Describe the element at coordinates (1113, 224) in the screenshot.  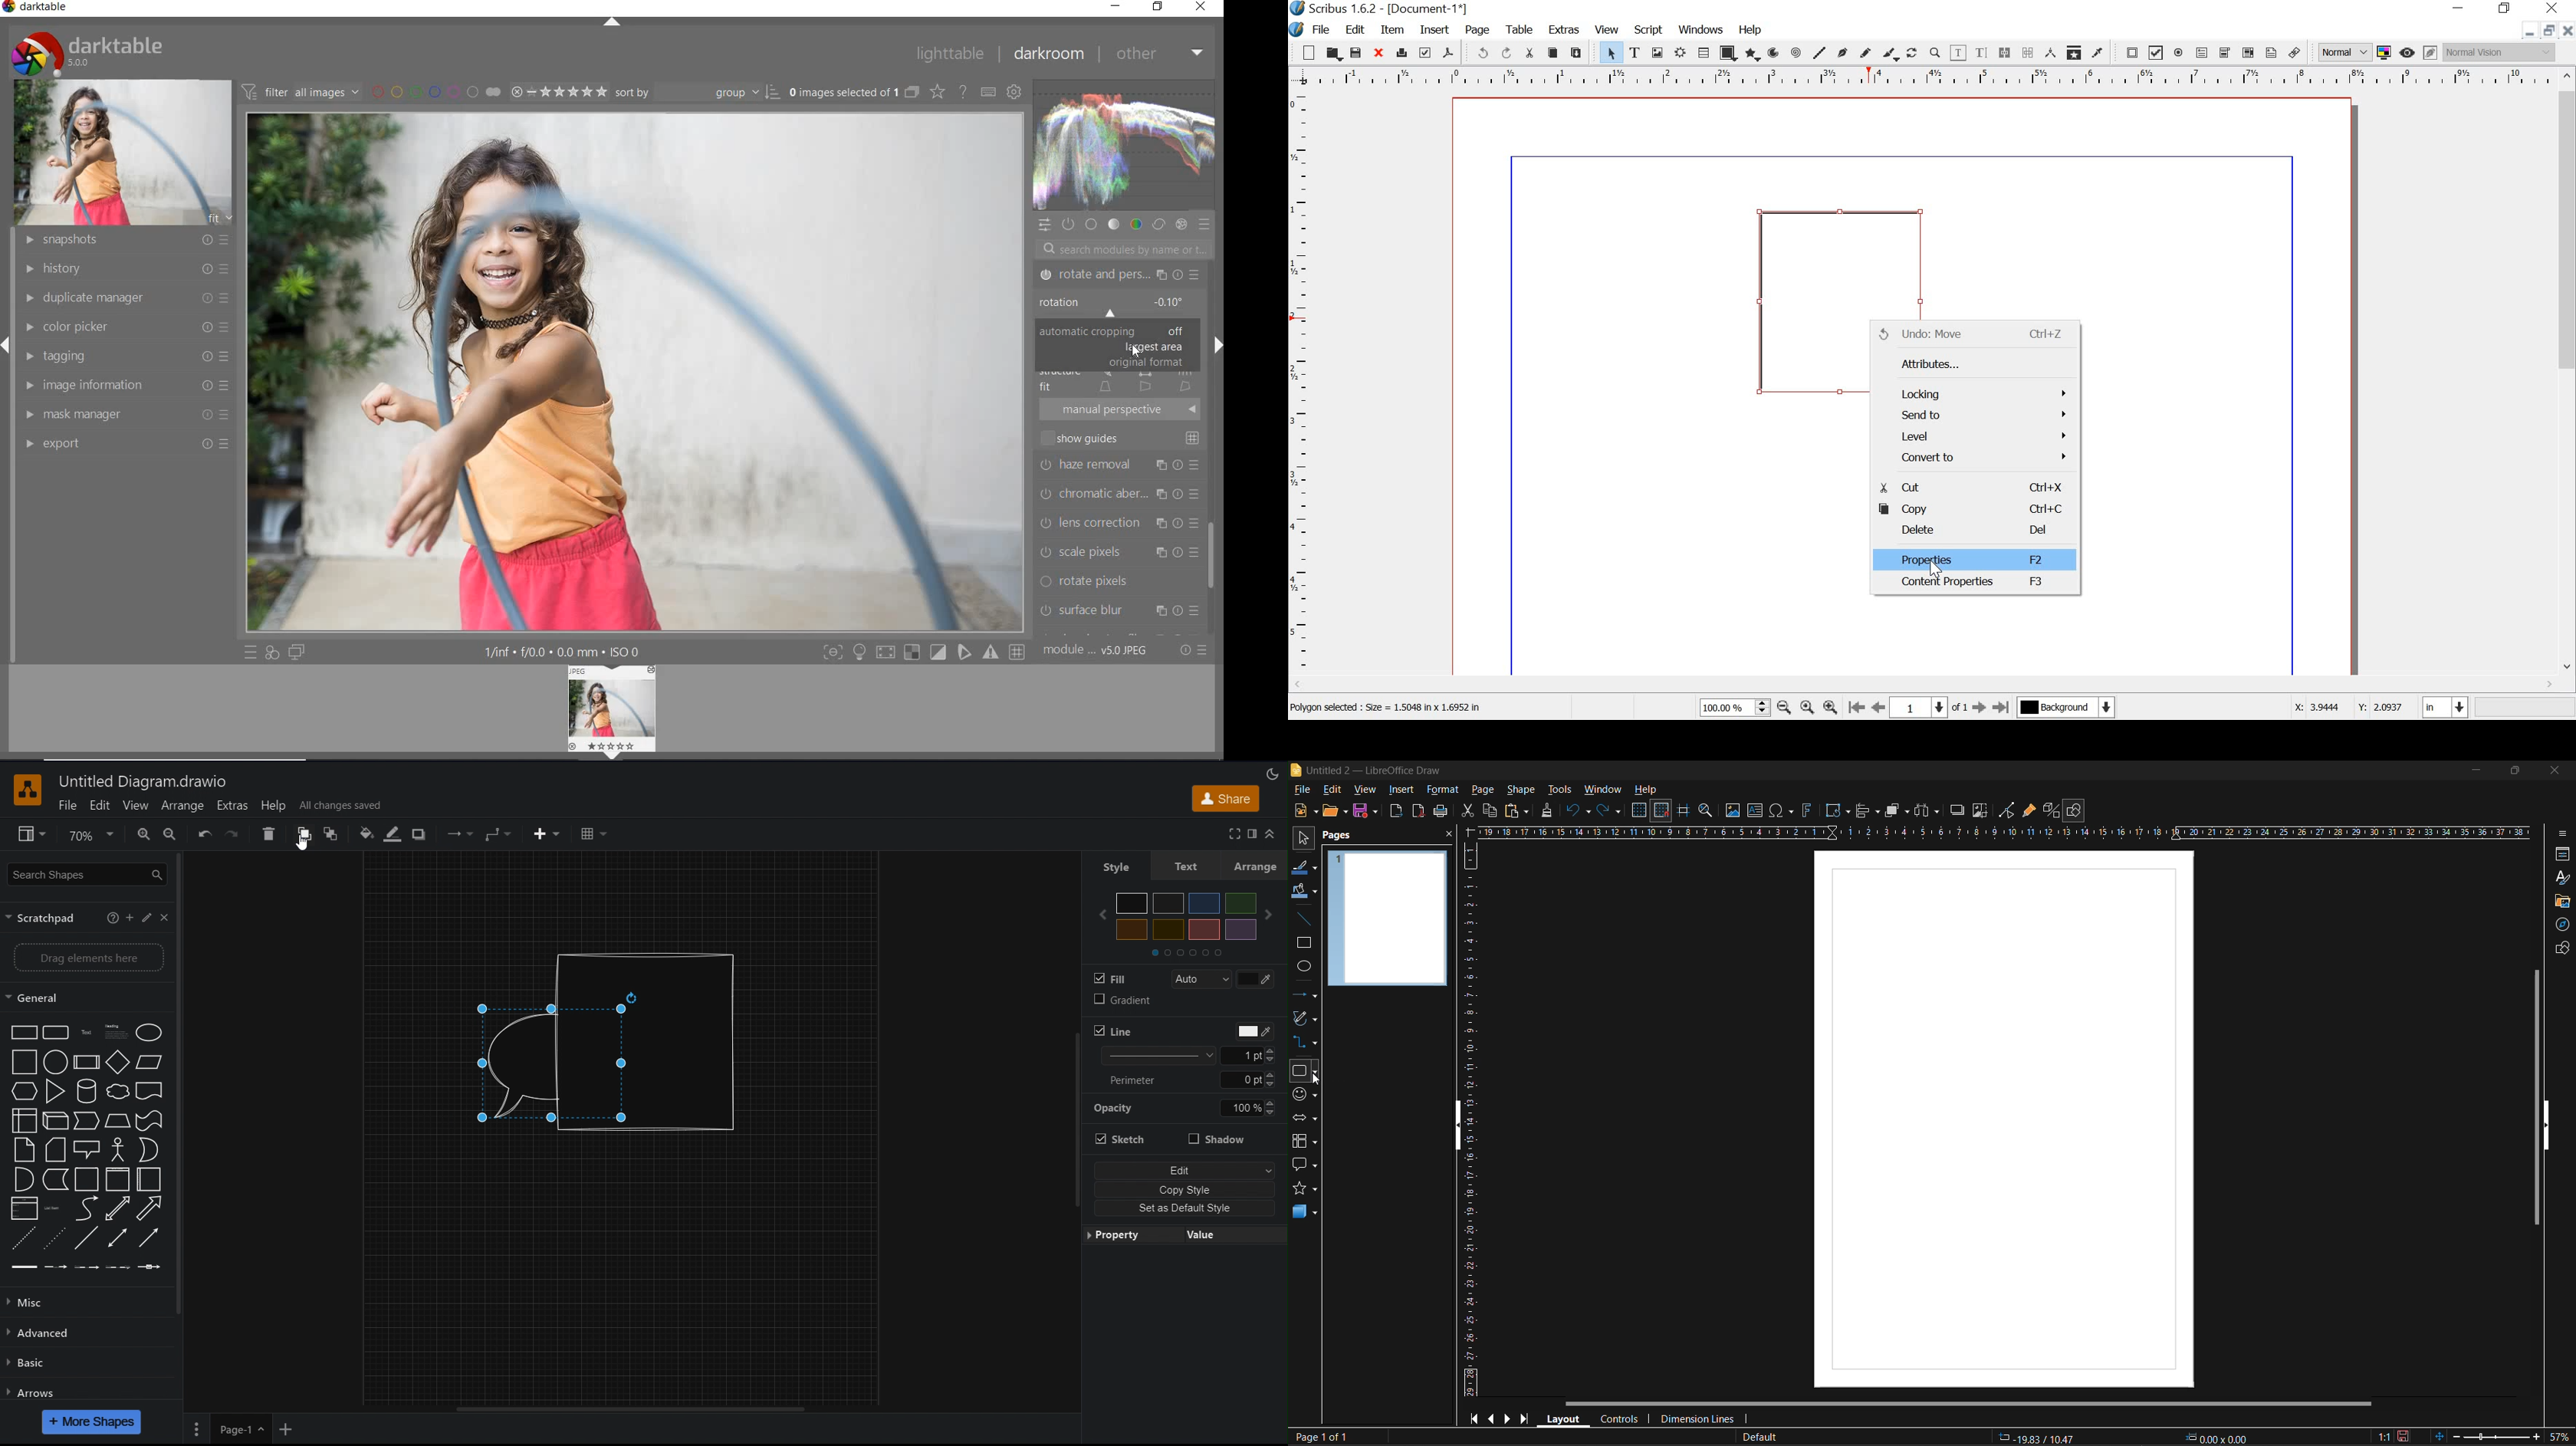
I see `tone` at that location.